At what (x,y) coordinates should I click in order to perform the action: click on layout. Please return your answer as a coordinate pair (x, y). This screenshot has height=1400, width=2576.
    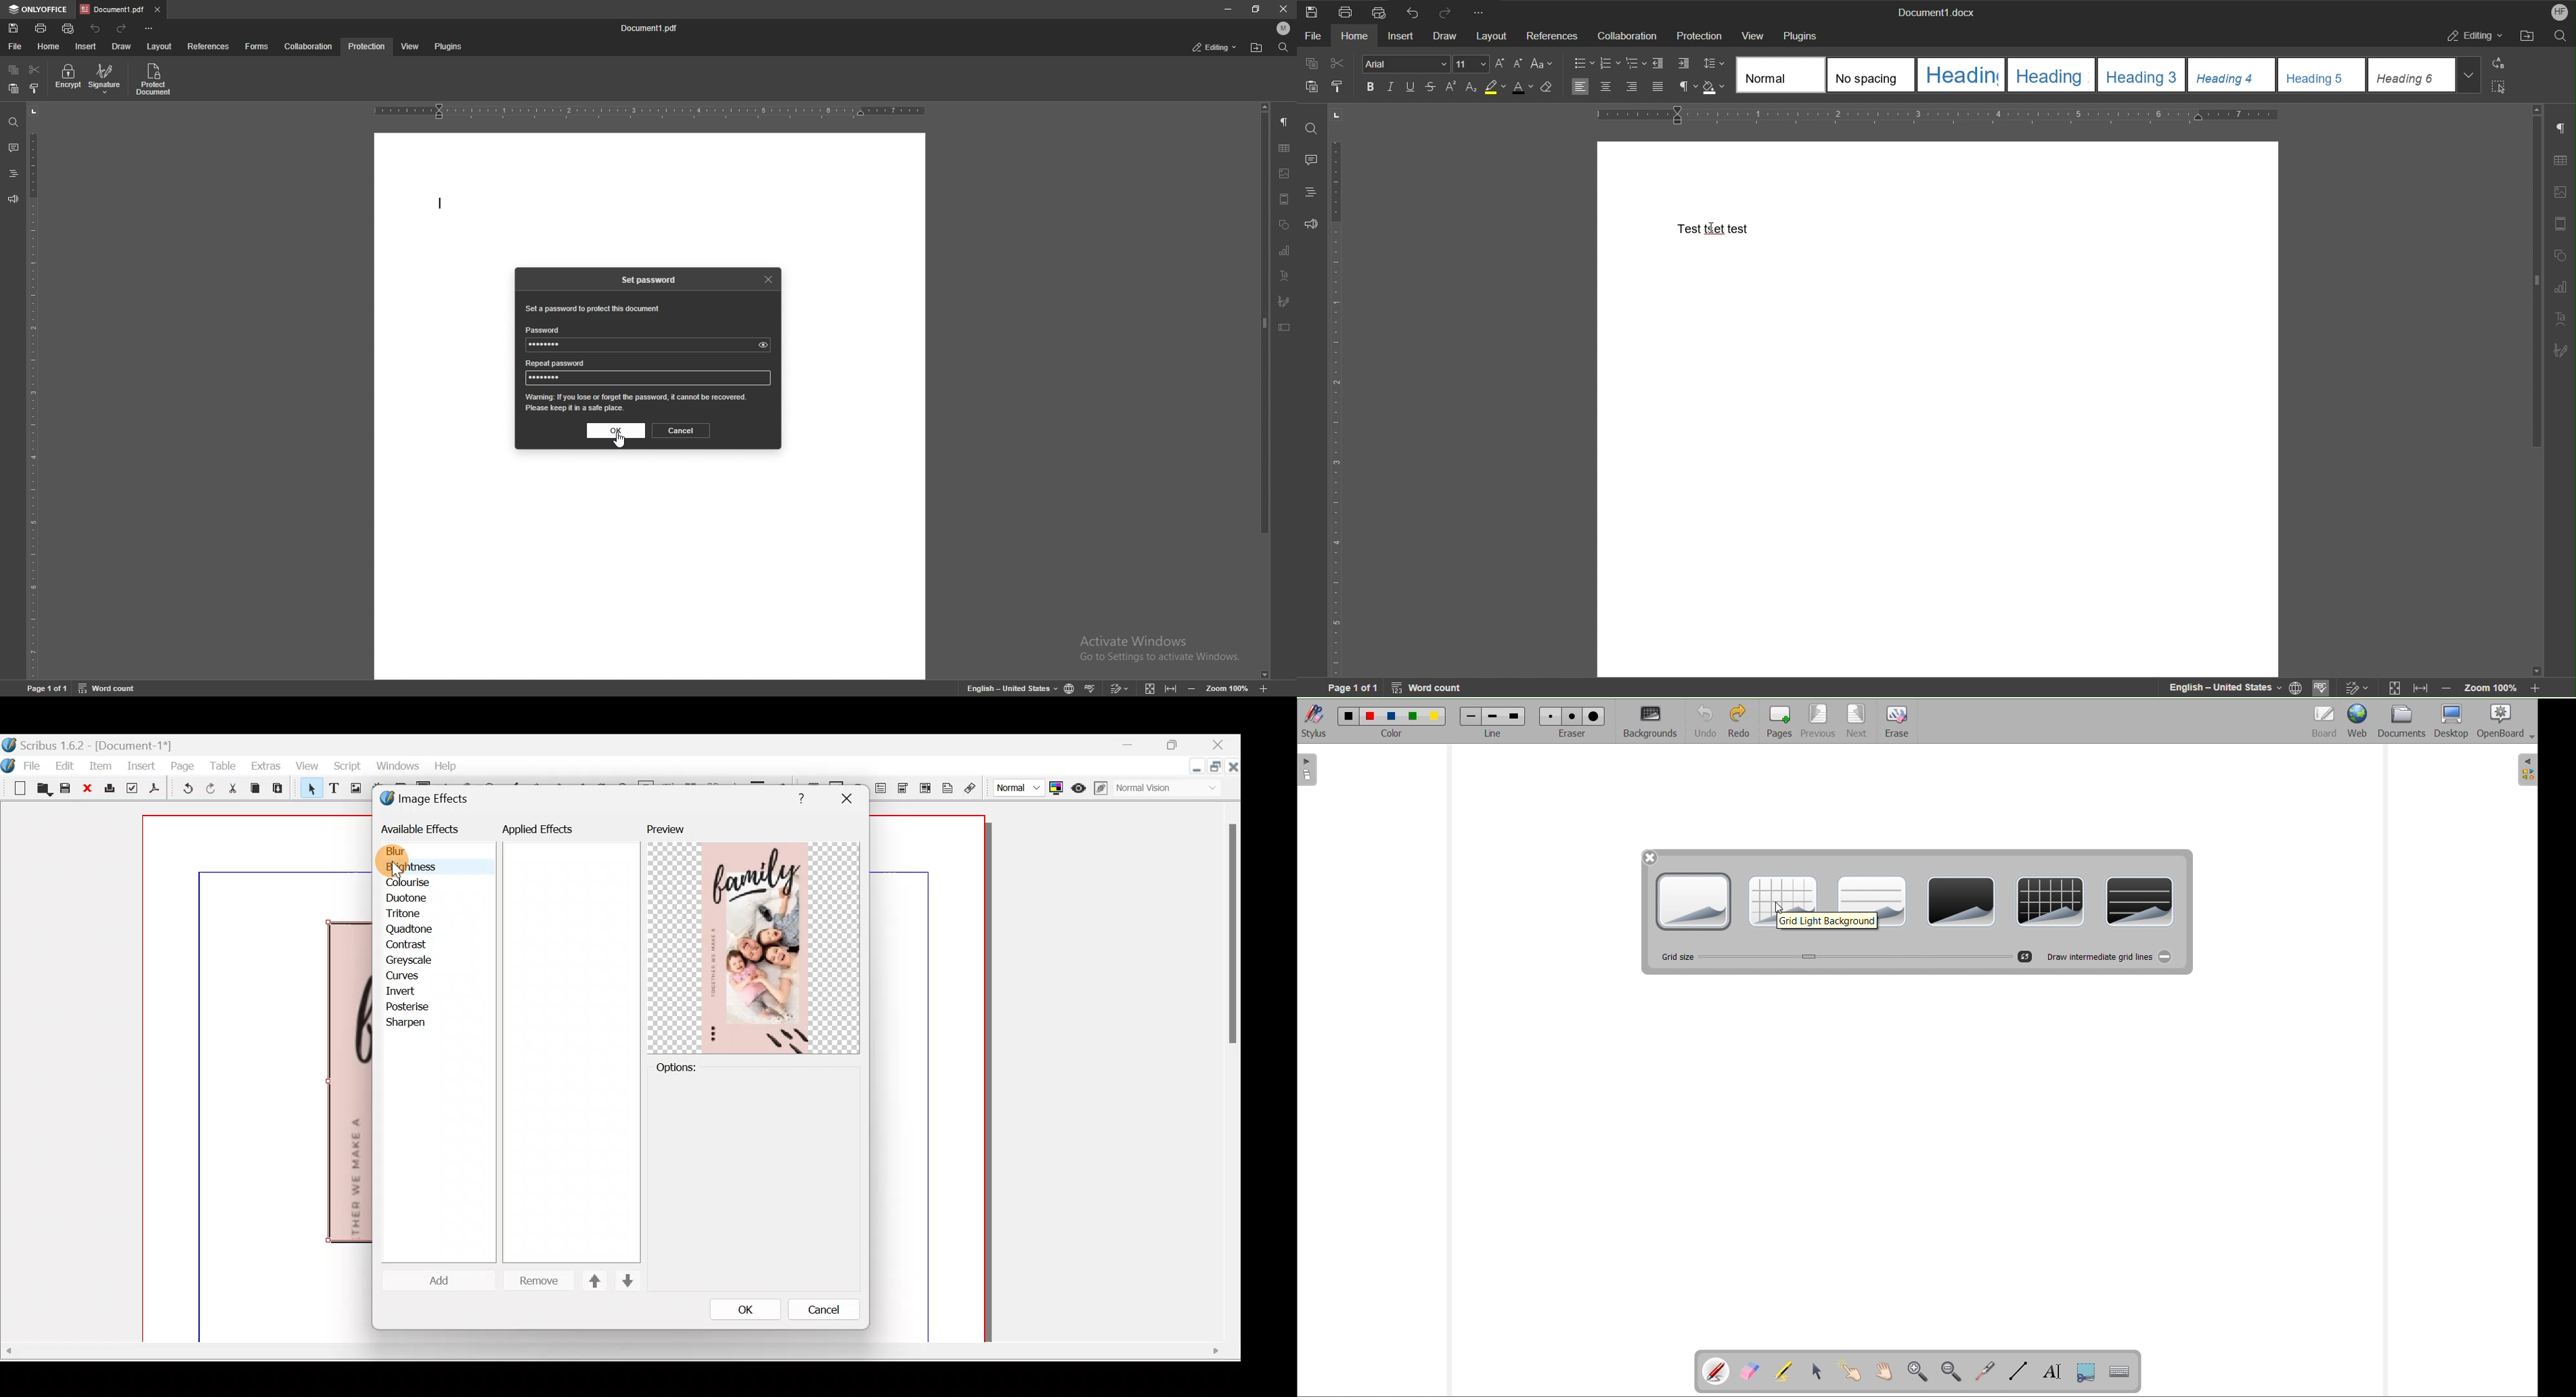
    Looking at the image, I should click on (161, 47).